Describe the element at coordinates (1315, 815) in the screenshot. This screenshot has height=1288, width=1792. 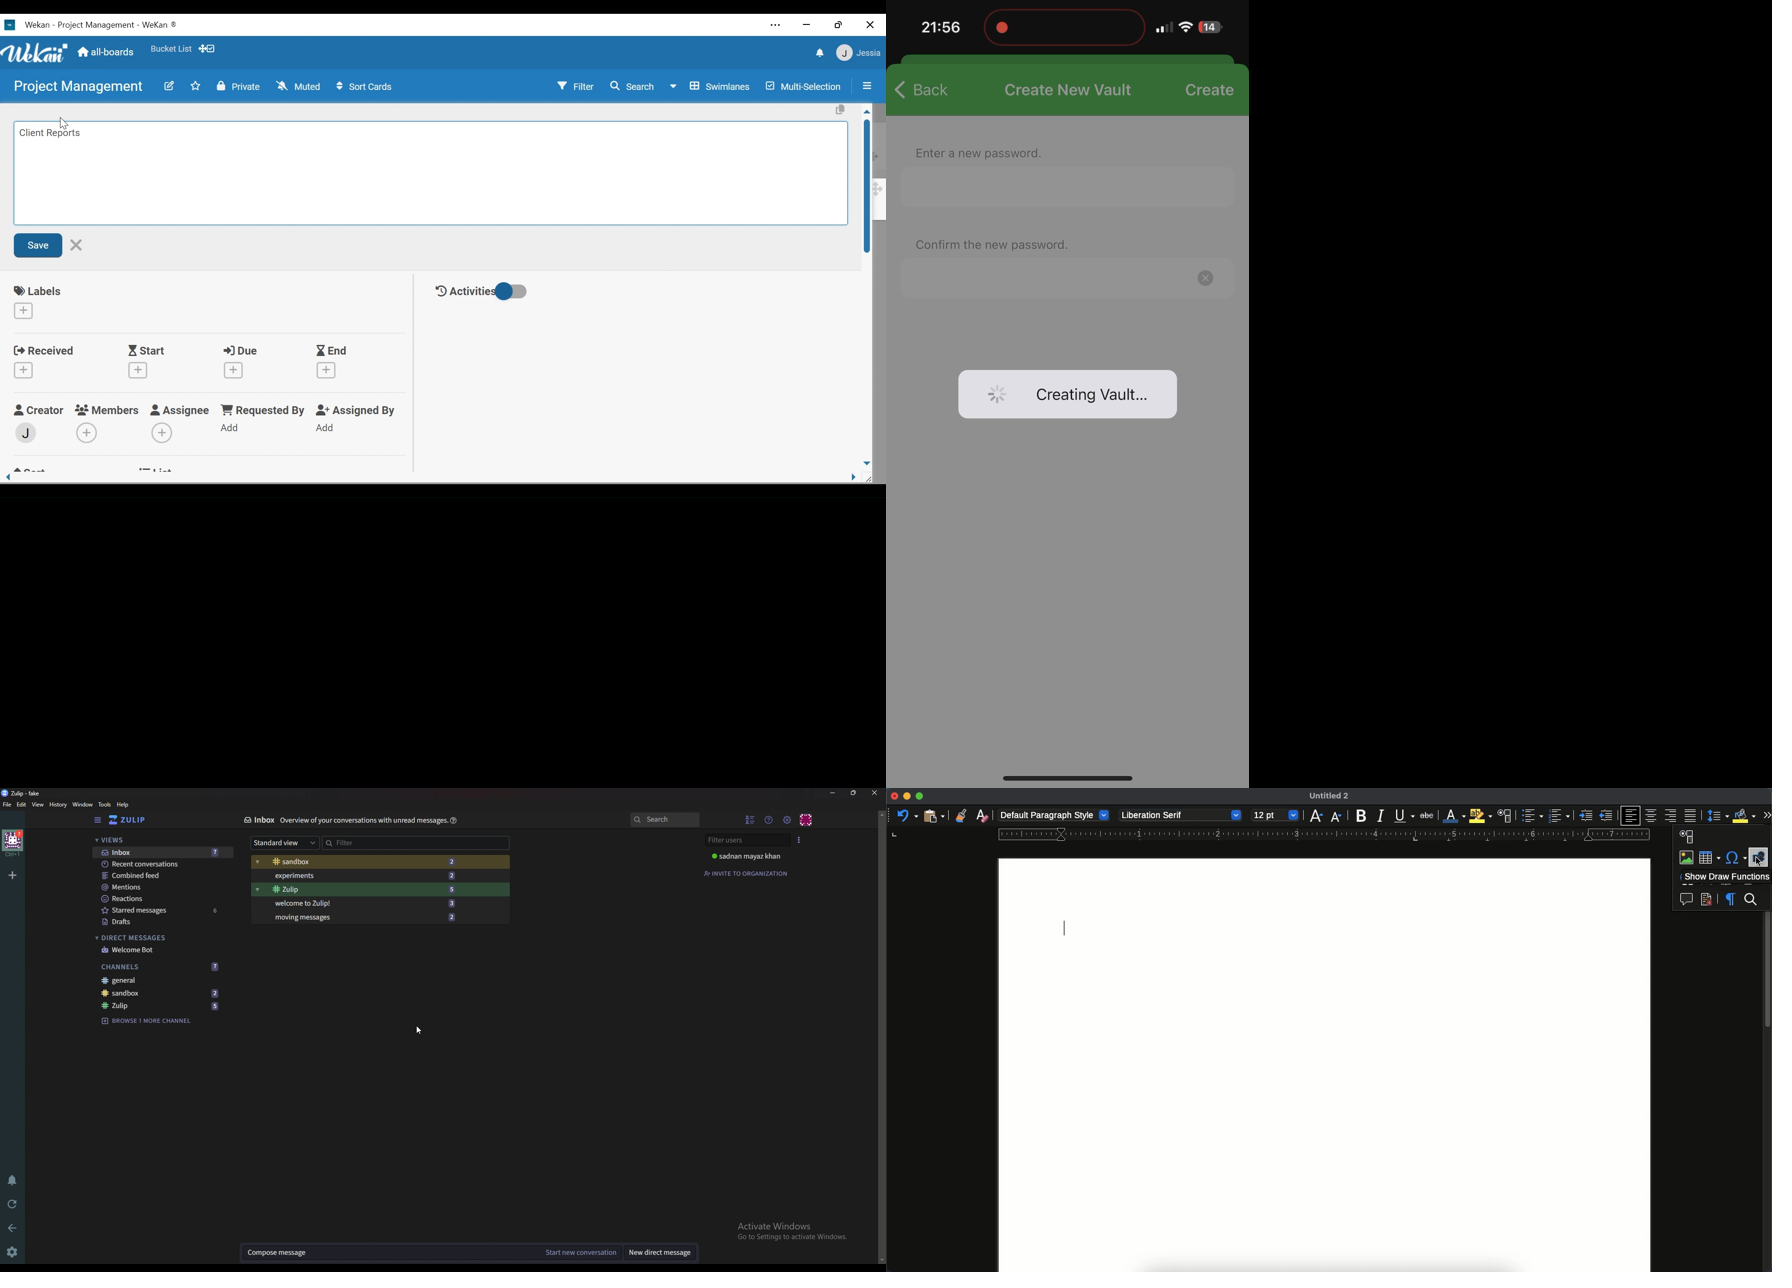
I see `decrease size` at that location.